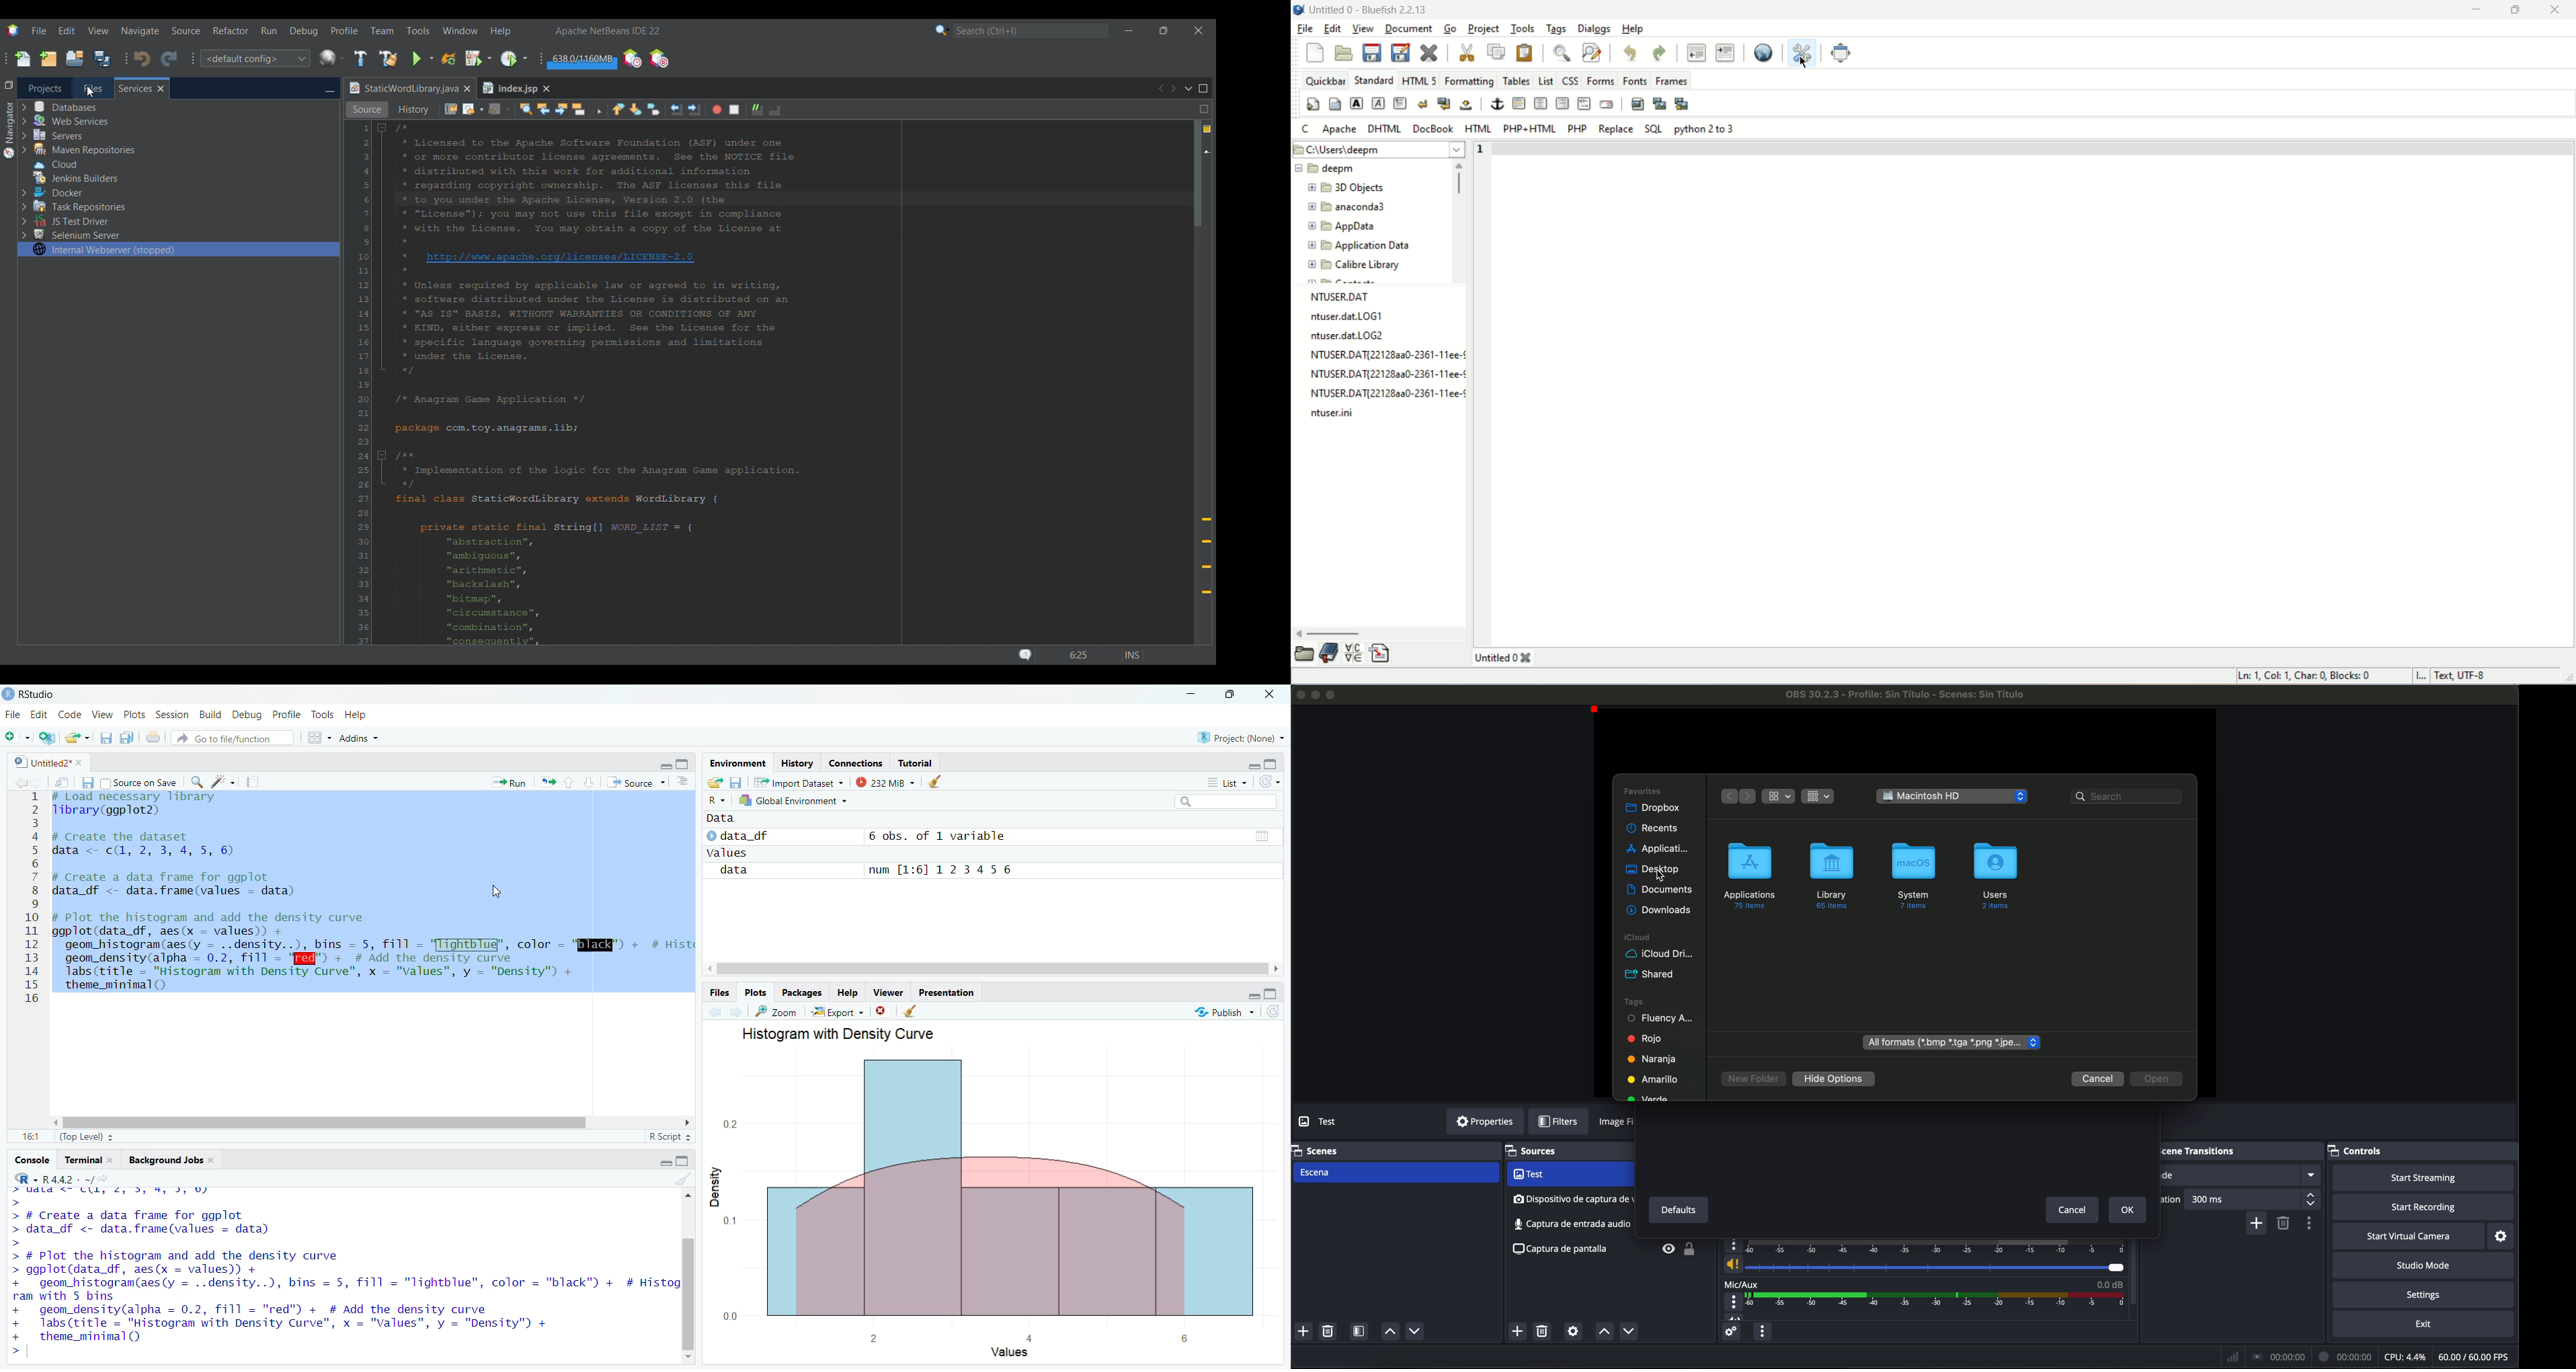 Image resolution: width=2576 pixels, height=1372 pixels. Describe the element at coordinates (717, 1187) in the screenshot. I see `density` at that location.